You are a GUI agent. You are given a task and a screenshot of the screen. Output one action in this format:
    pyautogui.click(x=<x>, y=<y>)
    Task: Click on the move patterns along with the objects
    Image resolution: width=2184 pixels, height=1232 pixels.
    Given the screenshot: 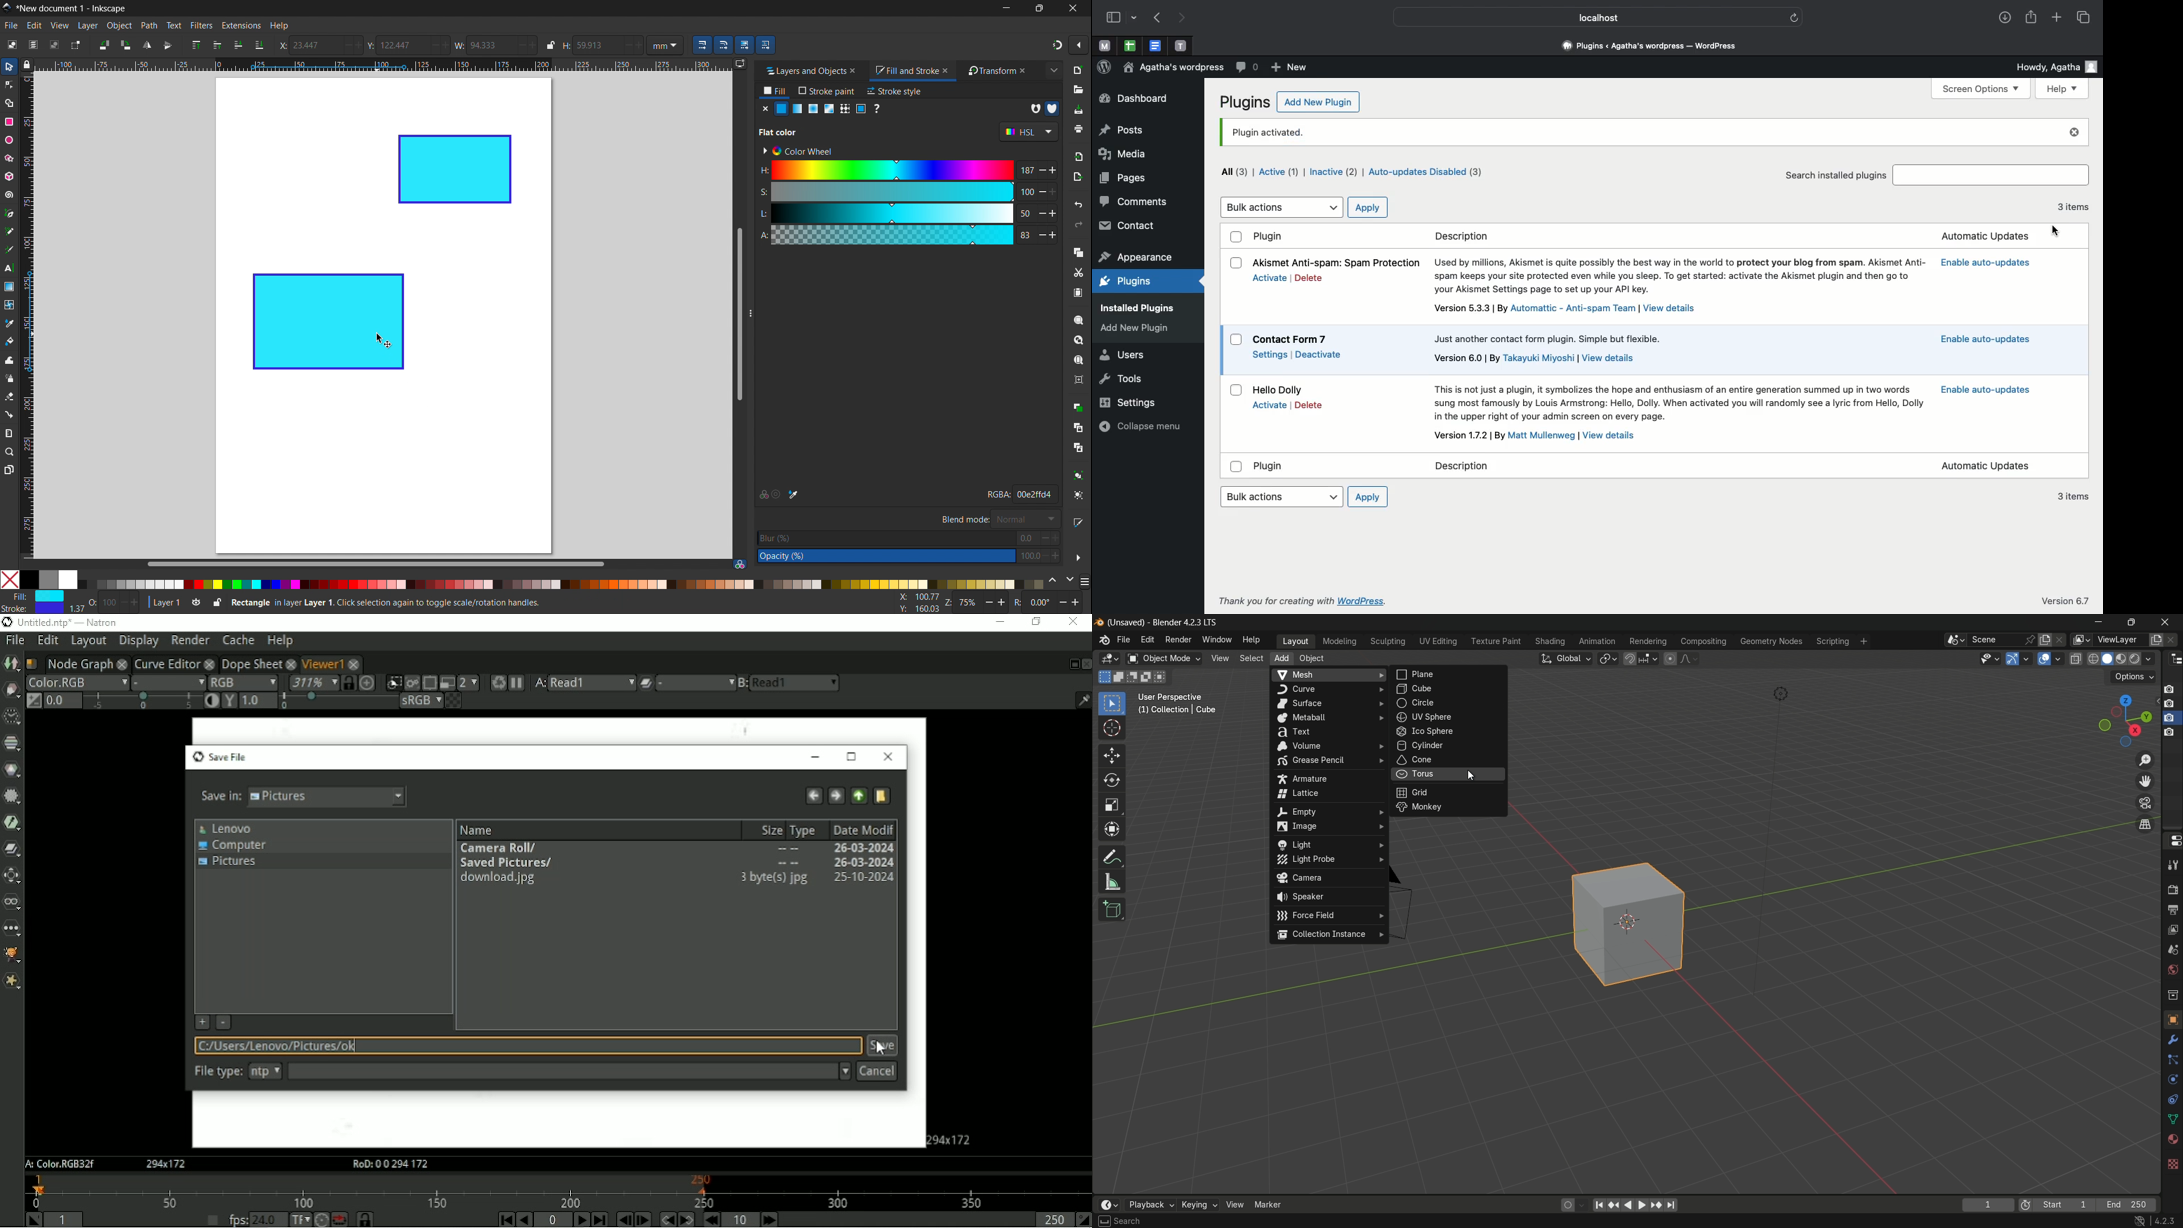 What is the action you would take?
    pyautogui.click(x=766, y=44)
    